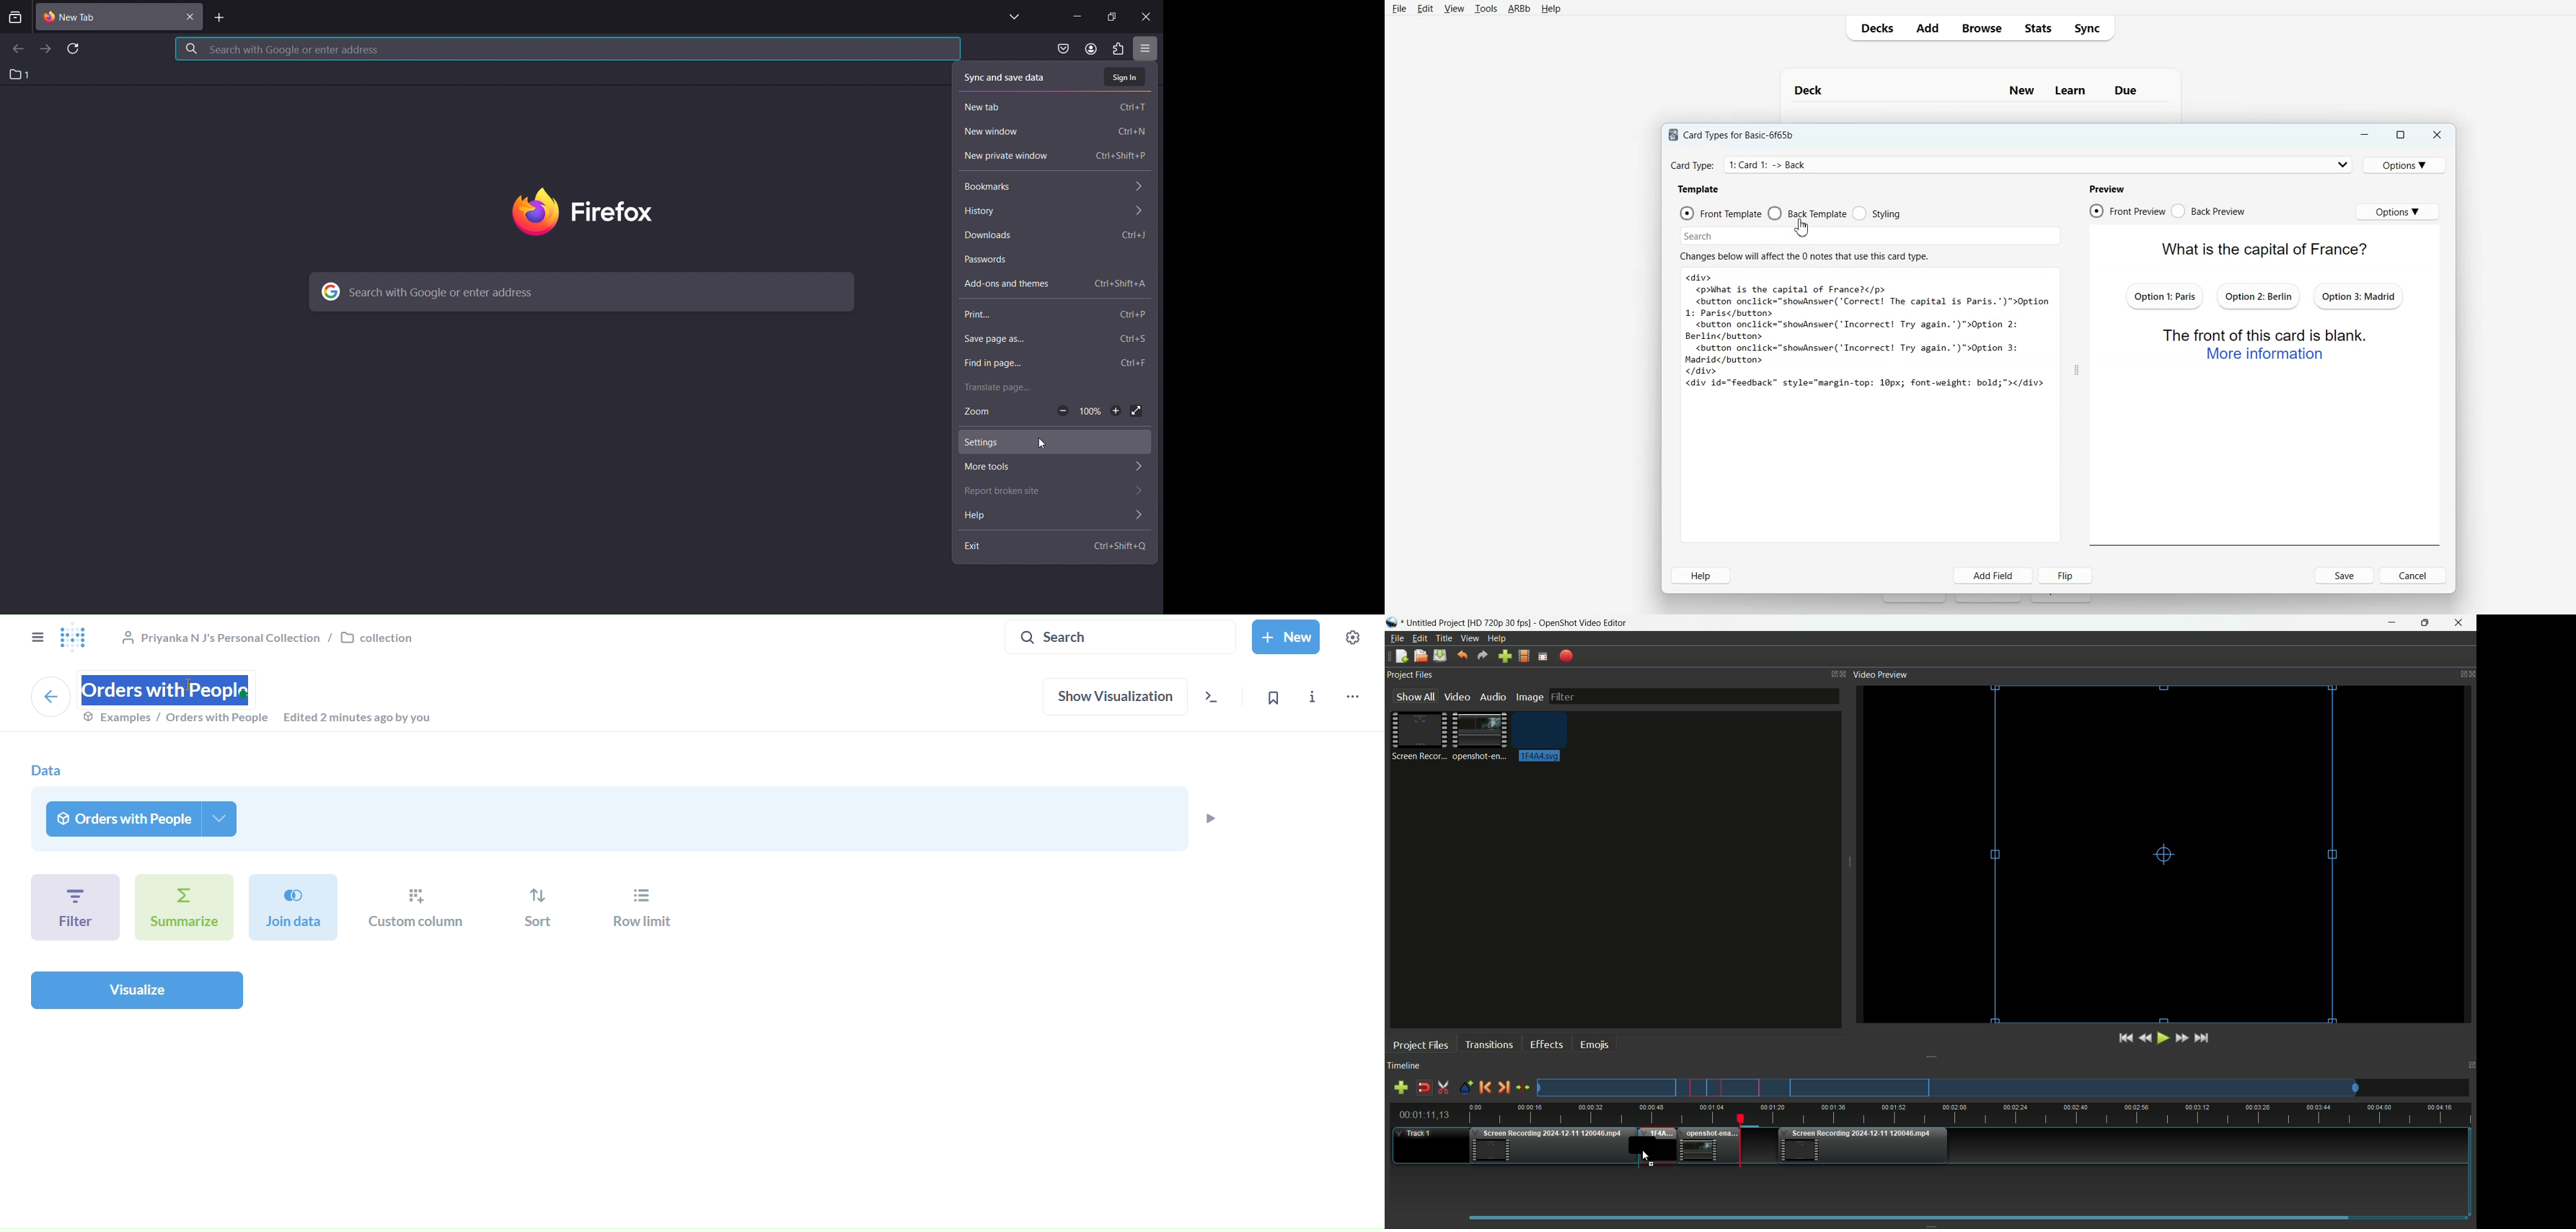 The height and width of the screenshot is (1232, 2576). Describe the element at coordinates (1057, 236) in the screenshot. I see `downloads` at that location.